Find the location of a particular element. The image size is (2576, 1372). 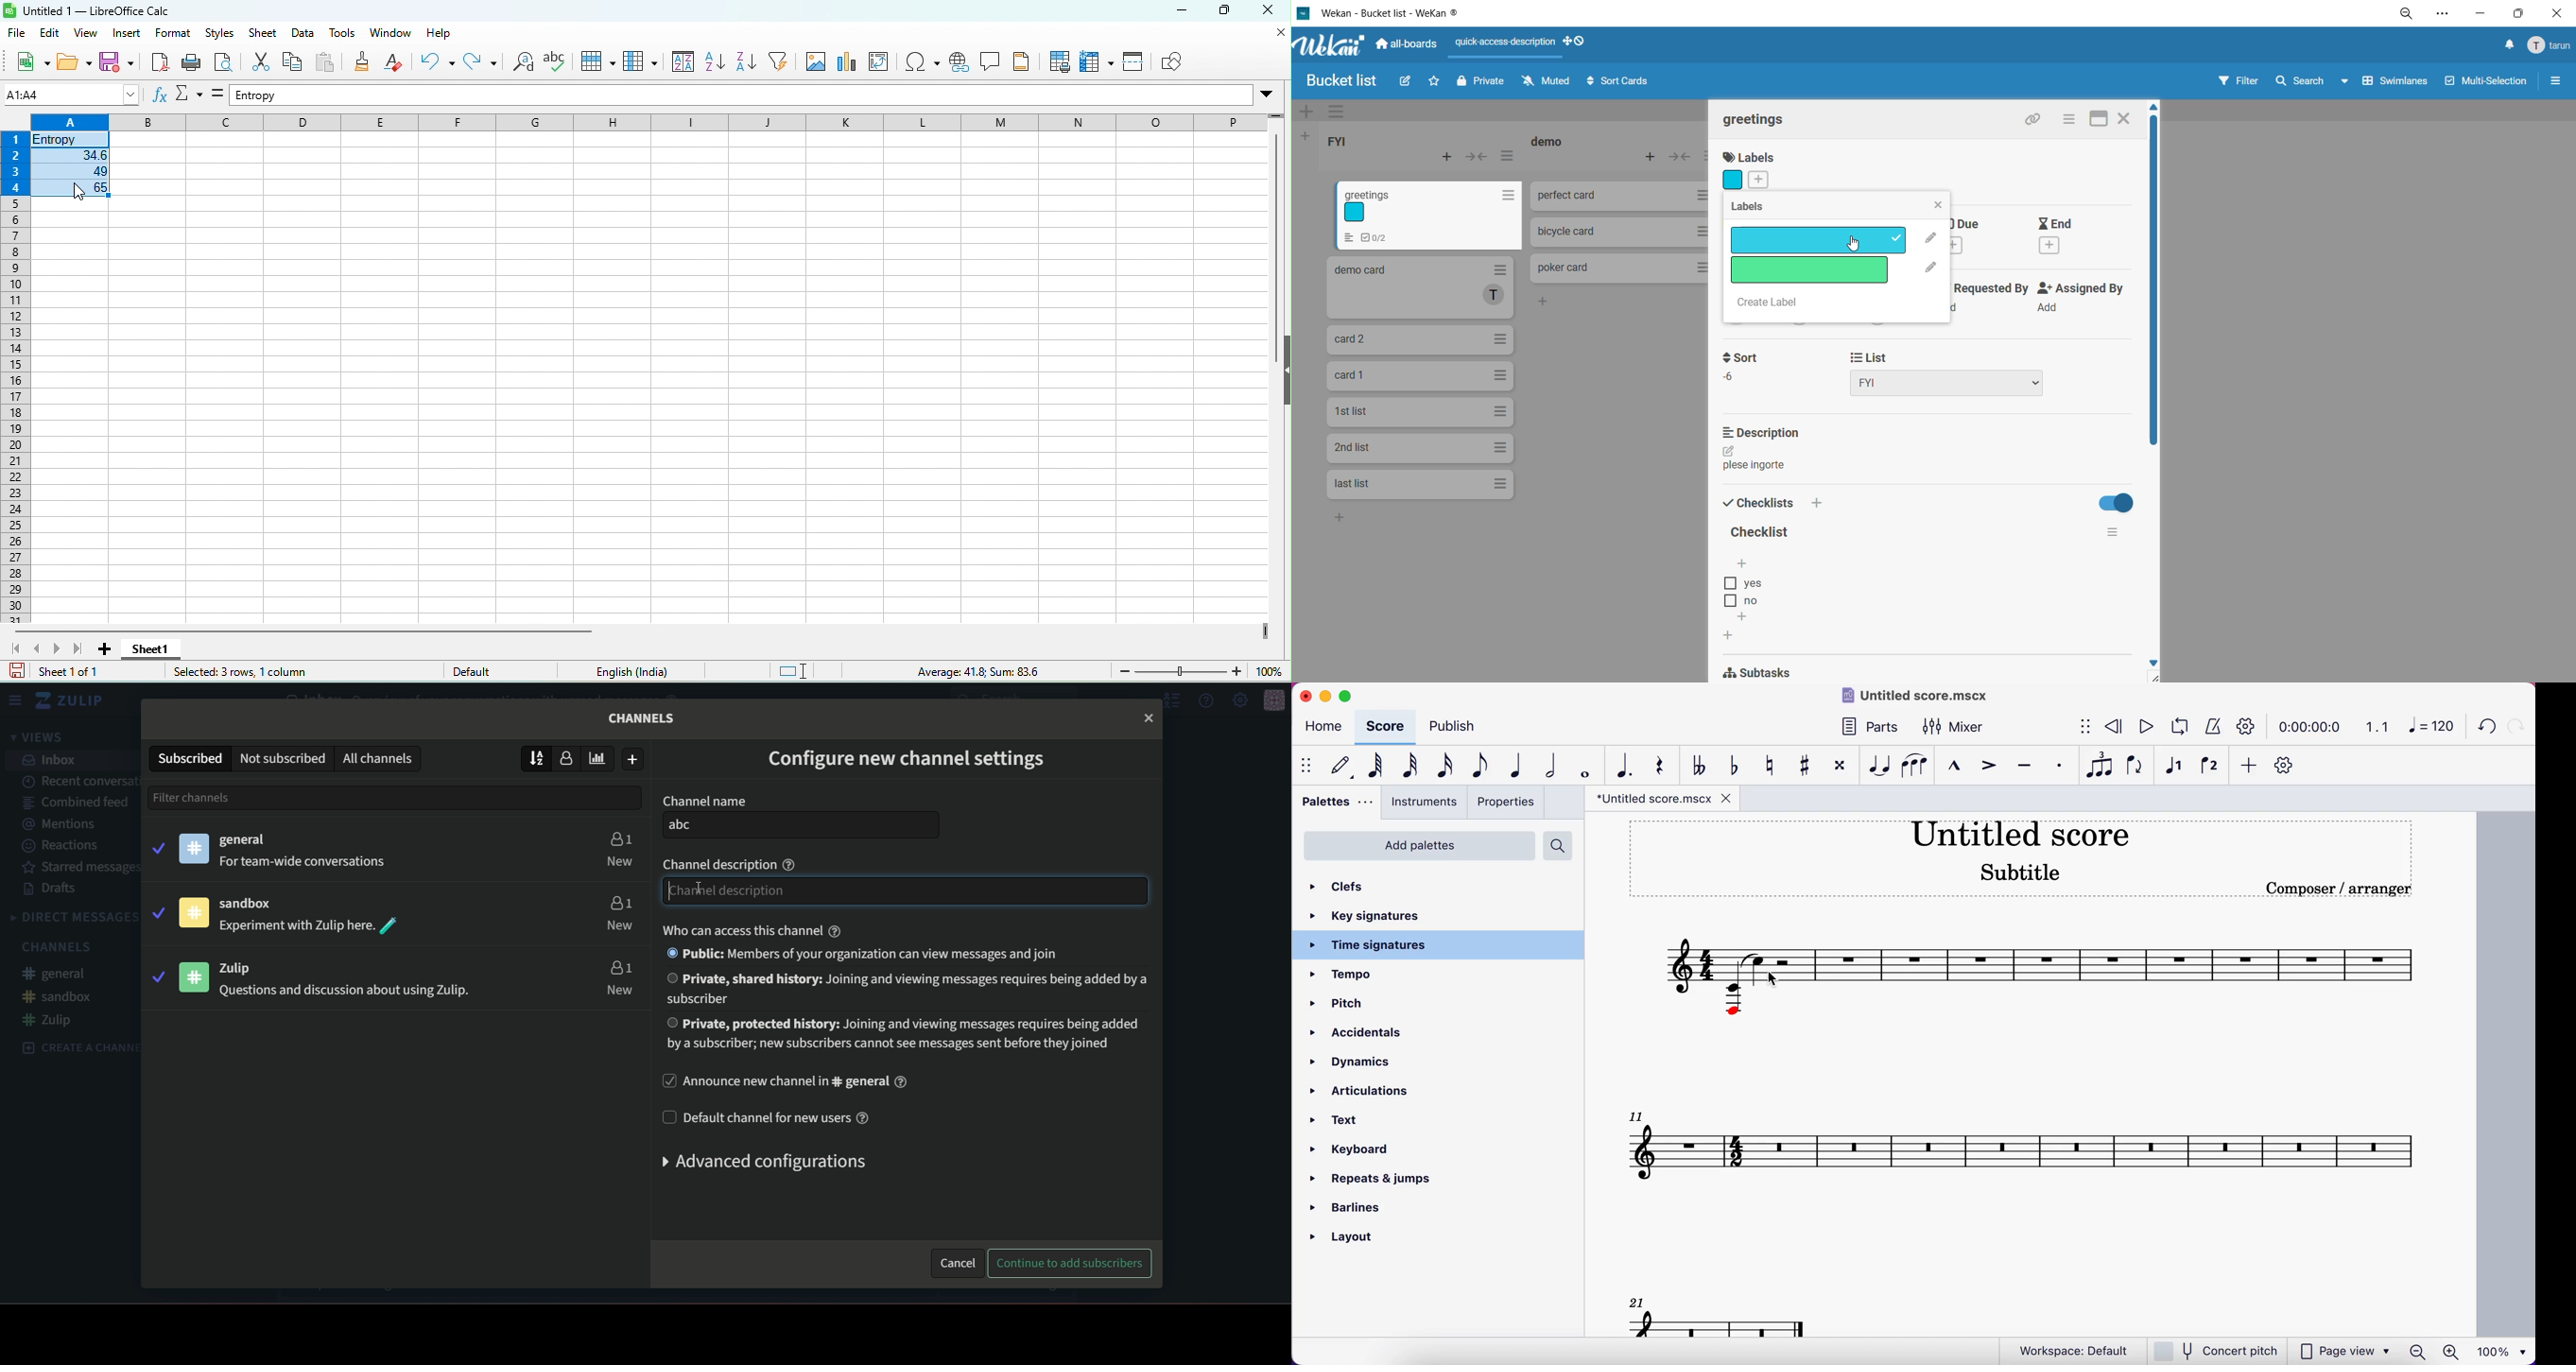

list is located at coordinates (1954, 373).